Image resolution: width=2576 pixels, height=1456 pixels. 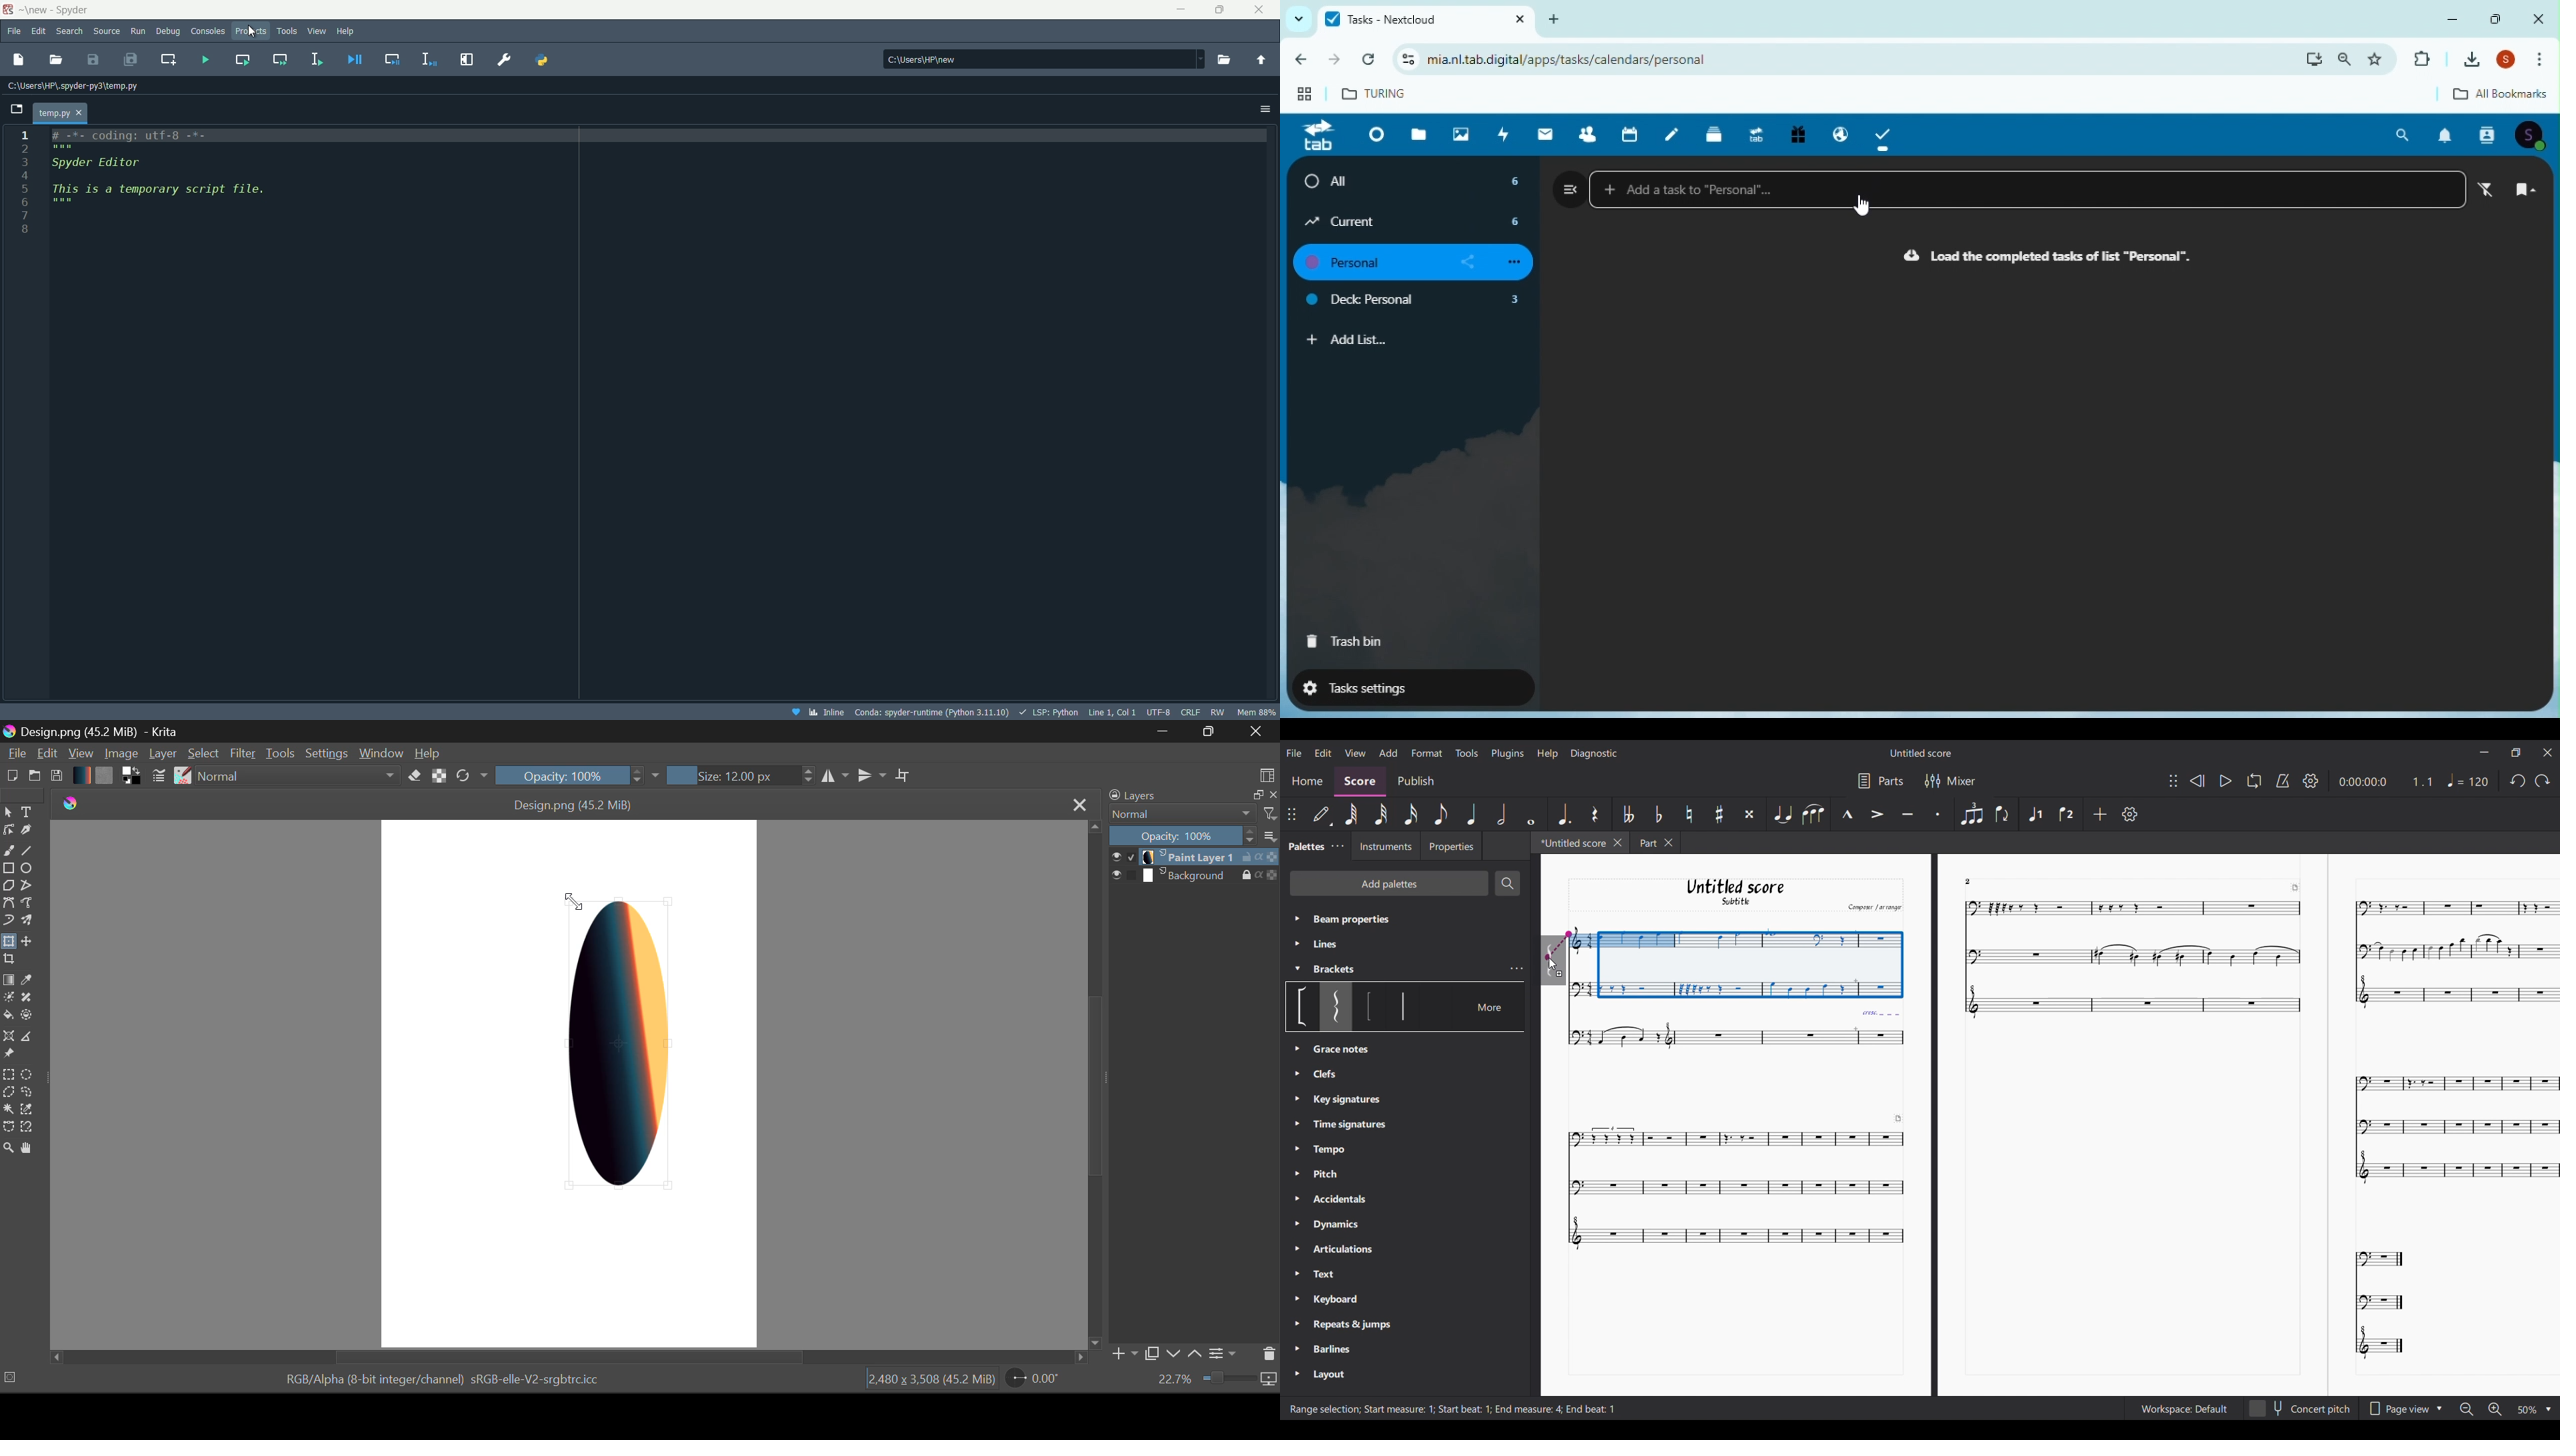 What do you see at coordinates (1517, 969) in the screenshot?
I see `Bracket settings` at bounding box center [1517, 969].